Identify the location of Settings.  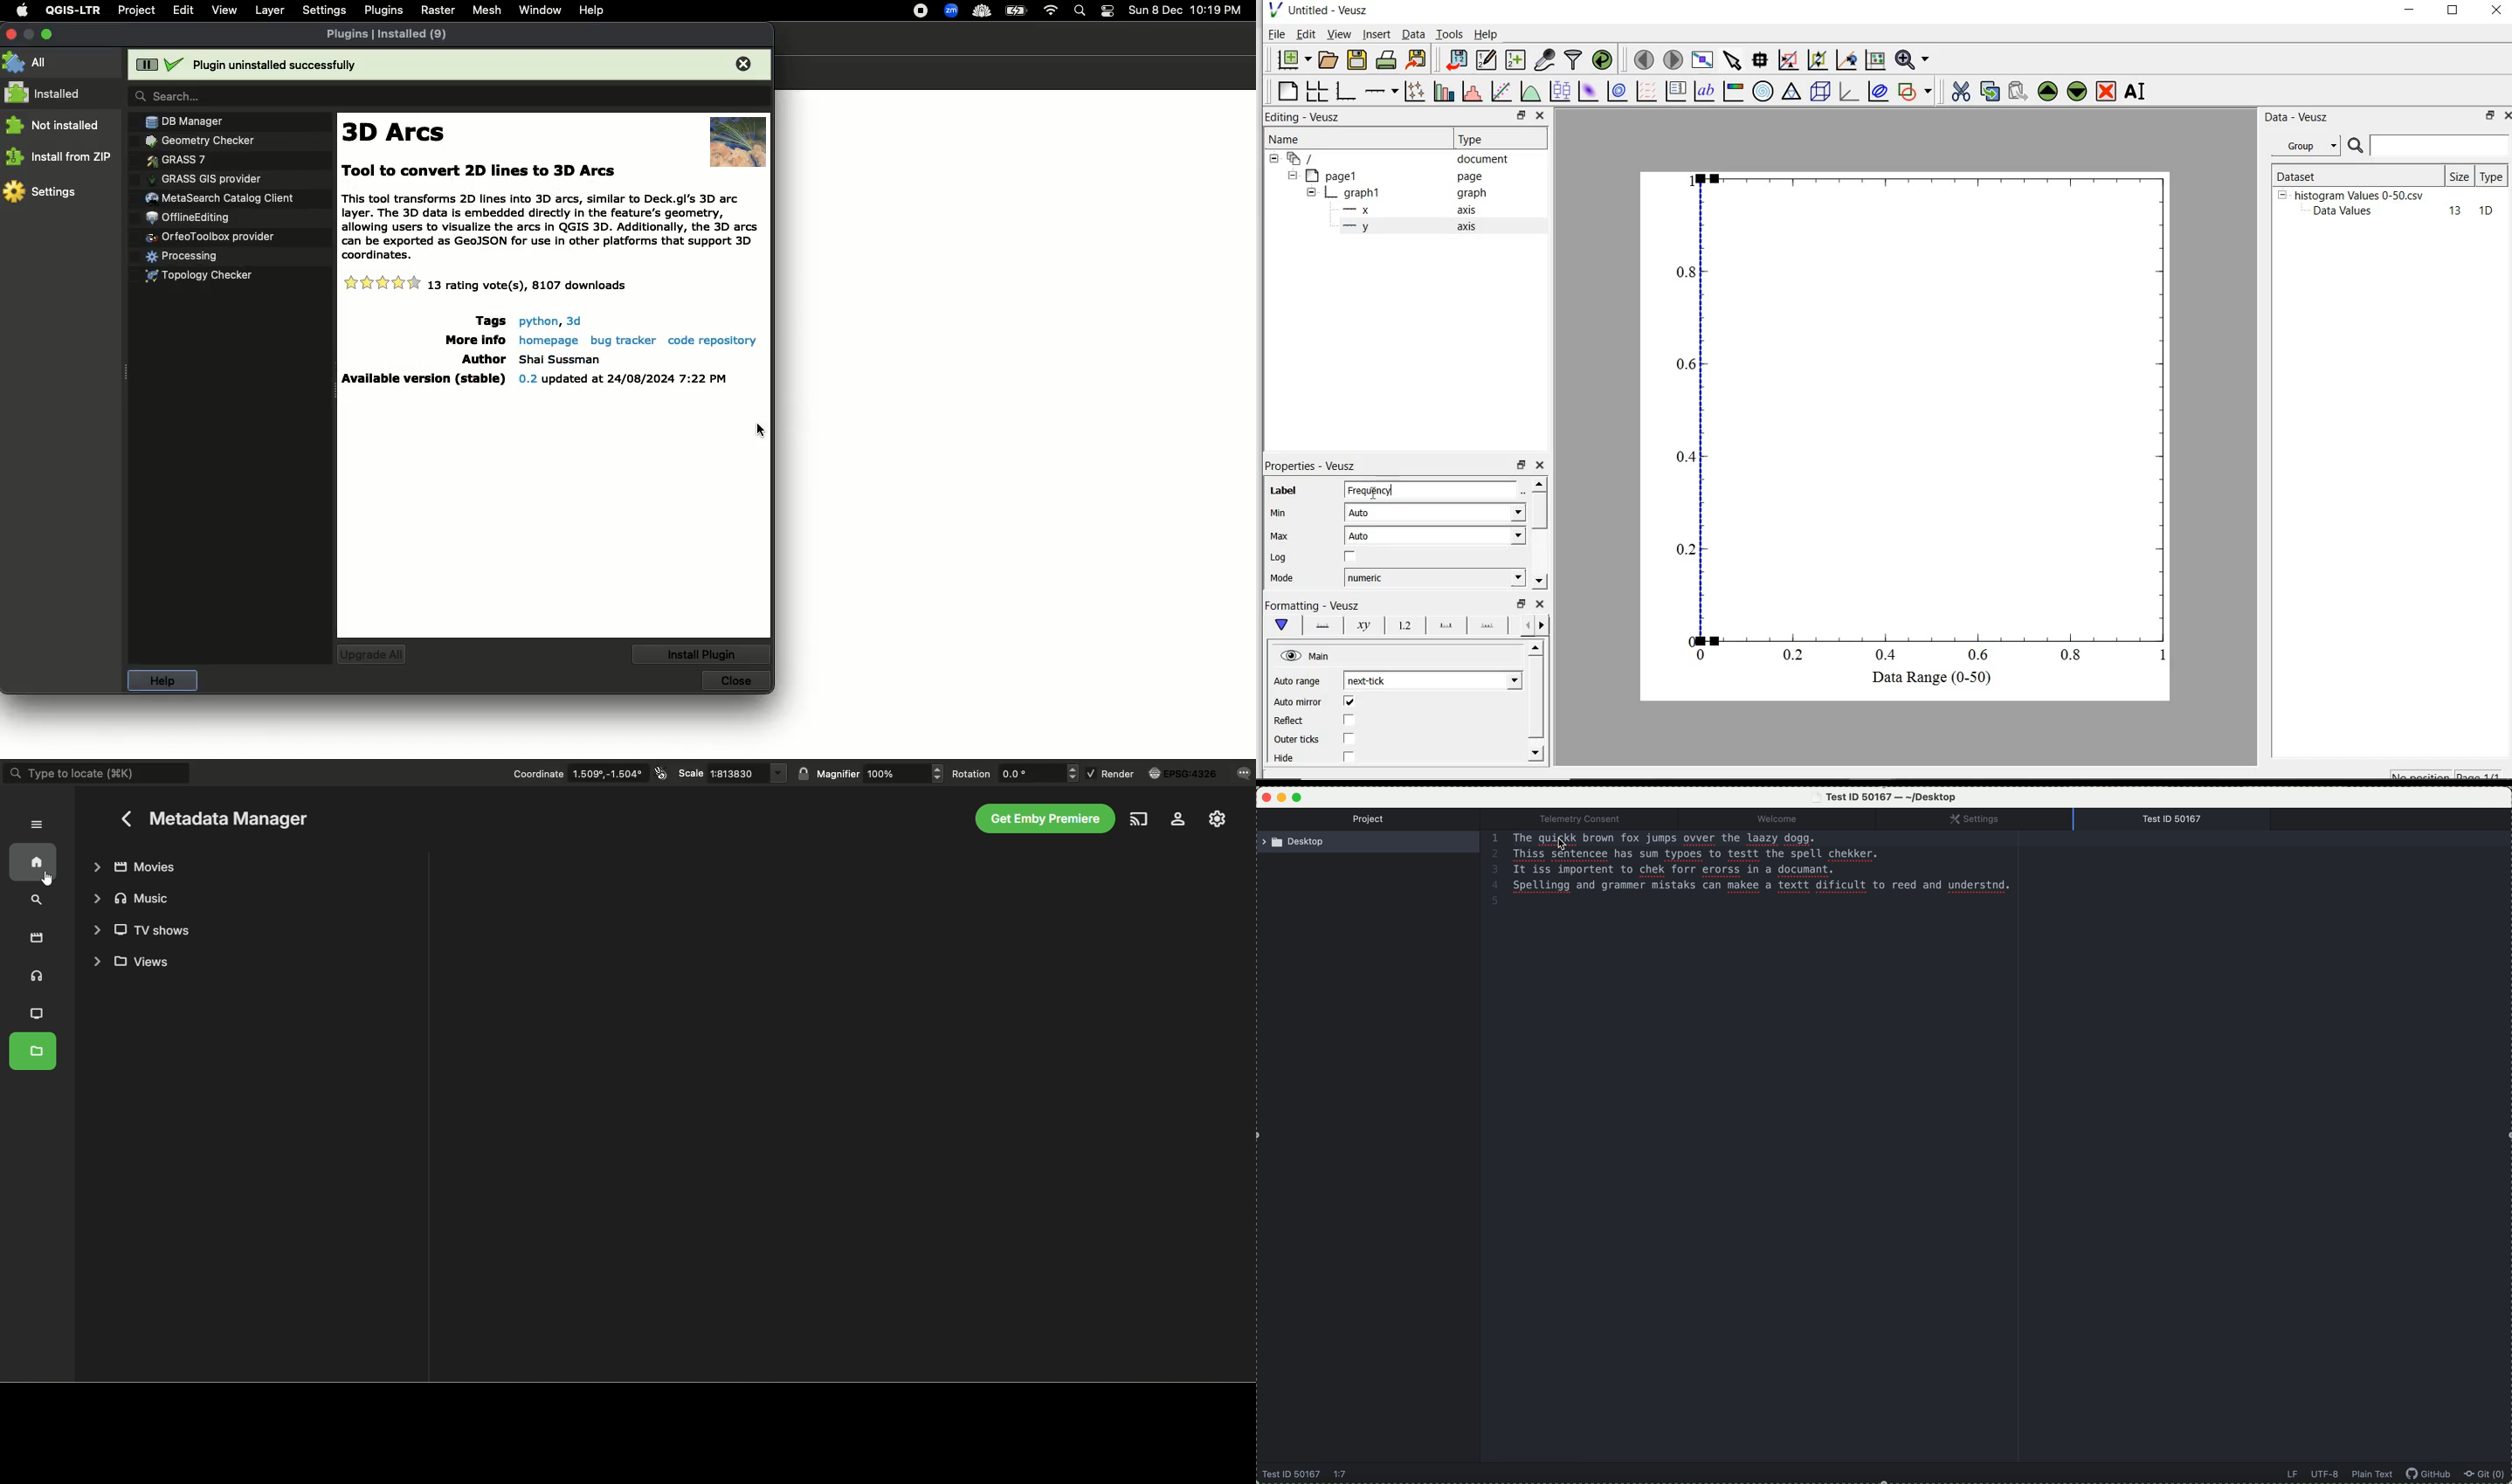
(43, 193).